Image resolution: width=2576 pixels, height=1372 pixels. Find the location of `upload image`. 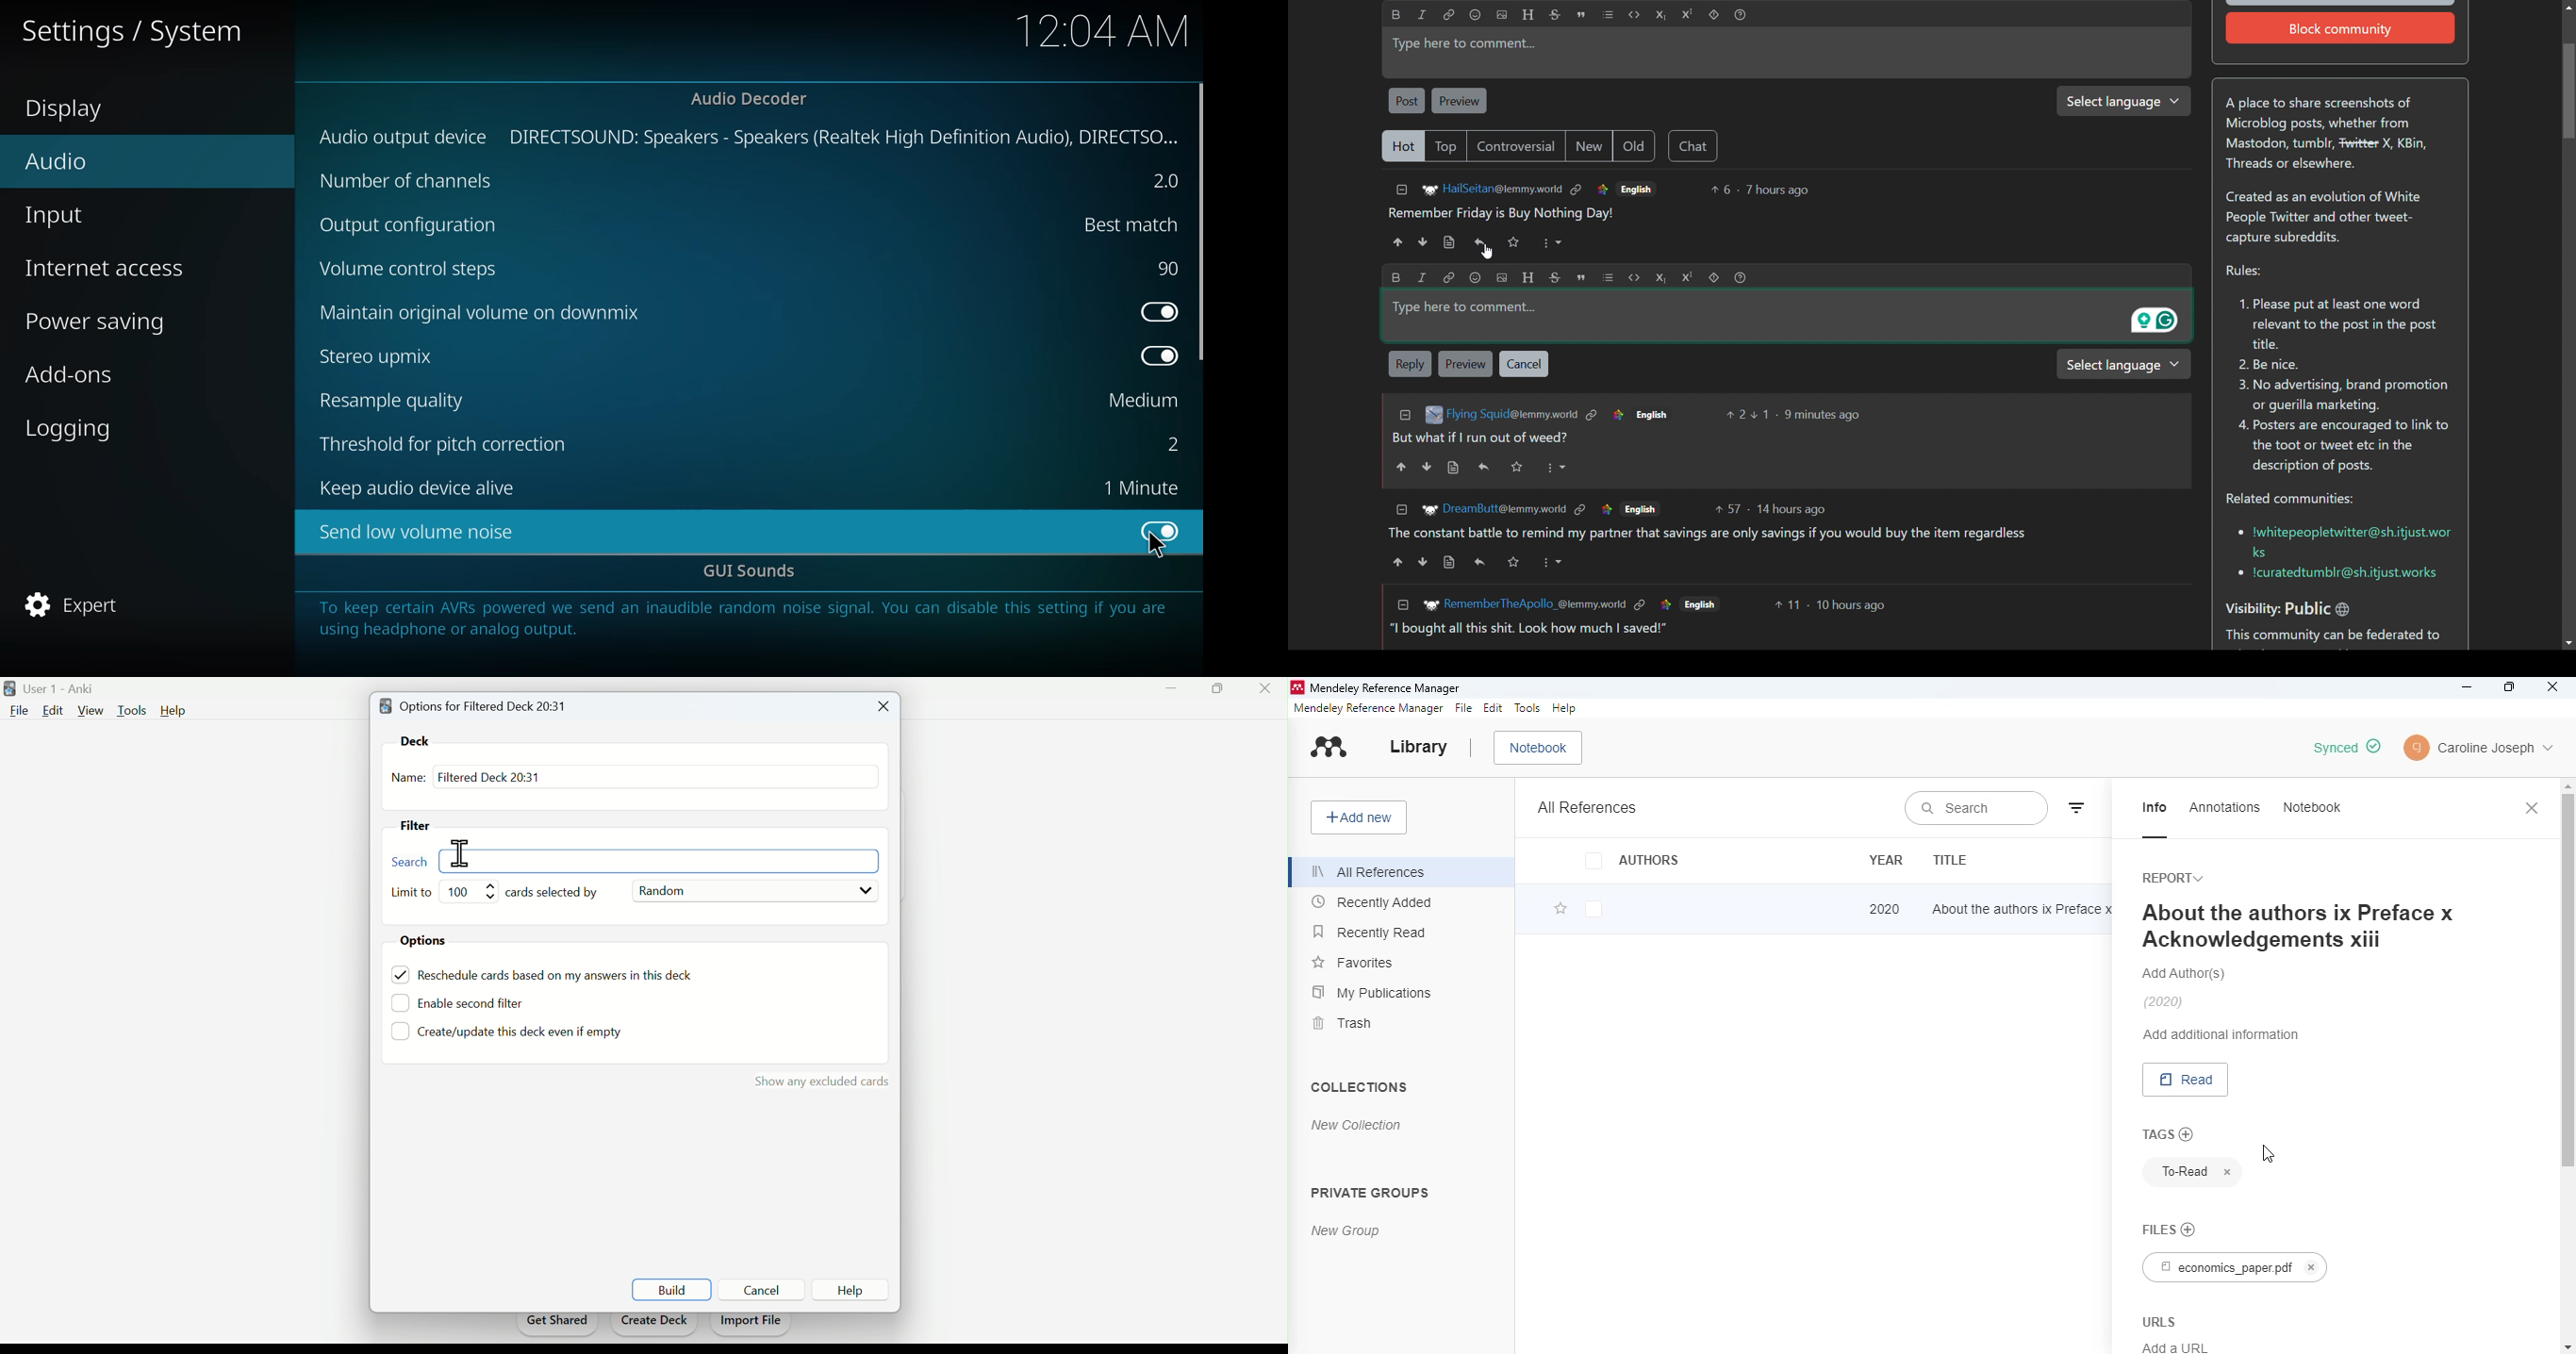

upload image is located at coordinates (1501, 276).